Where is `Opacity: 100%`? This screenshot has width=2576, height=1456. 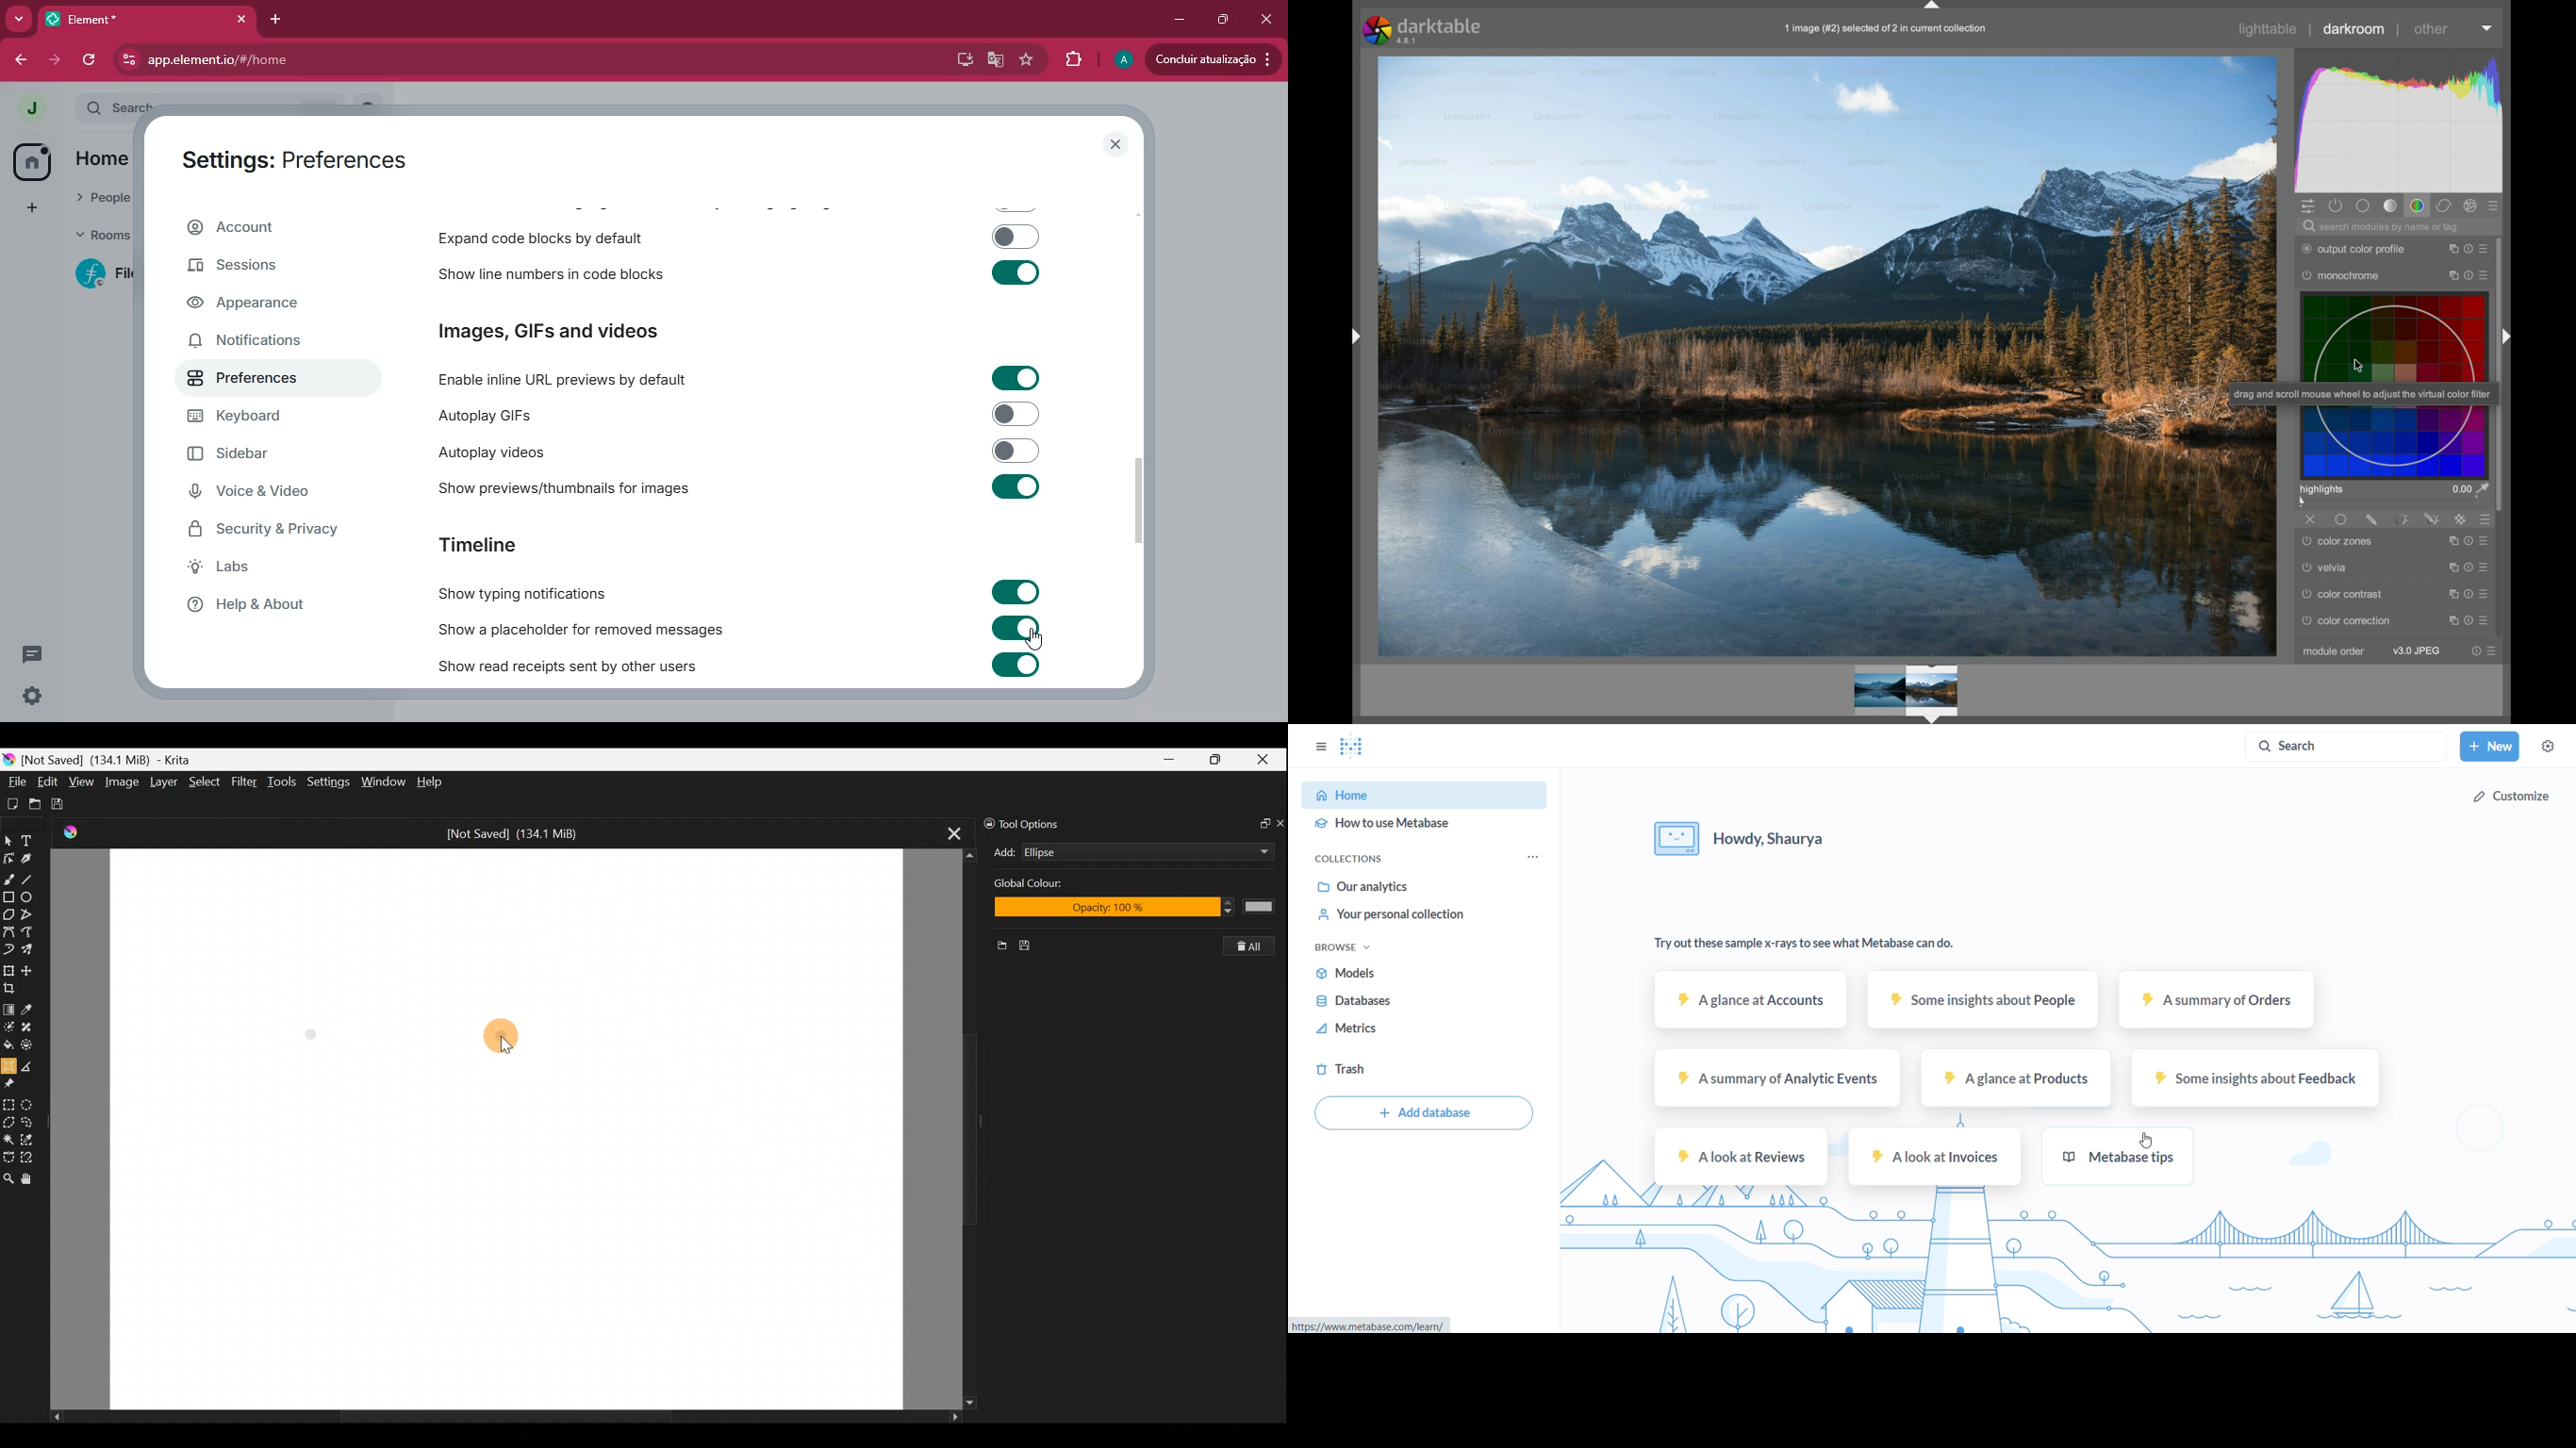 Opacity: 100% is located at coordinates (1136, 909).